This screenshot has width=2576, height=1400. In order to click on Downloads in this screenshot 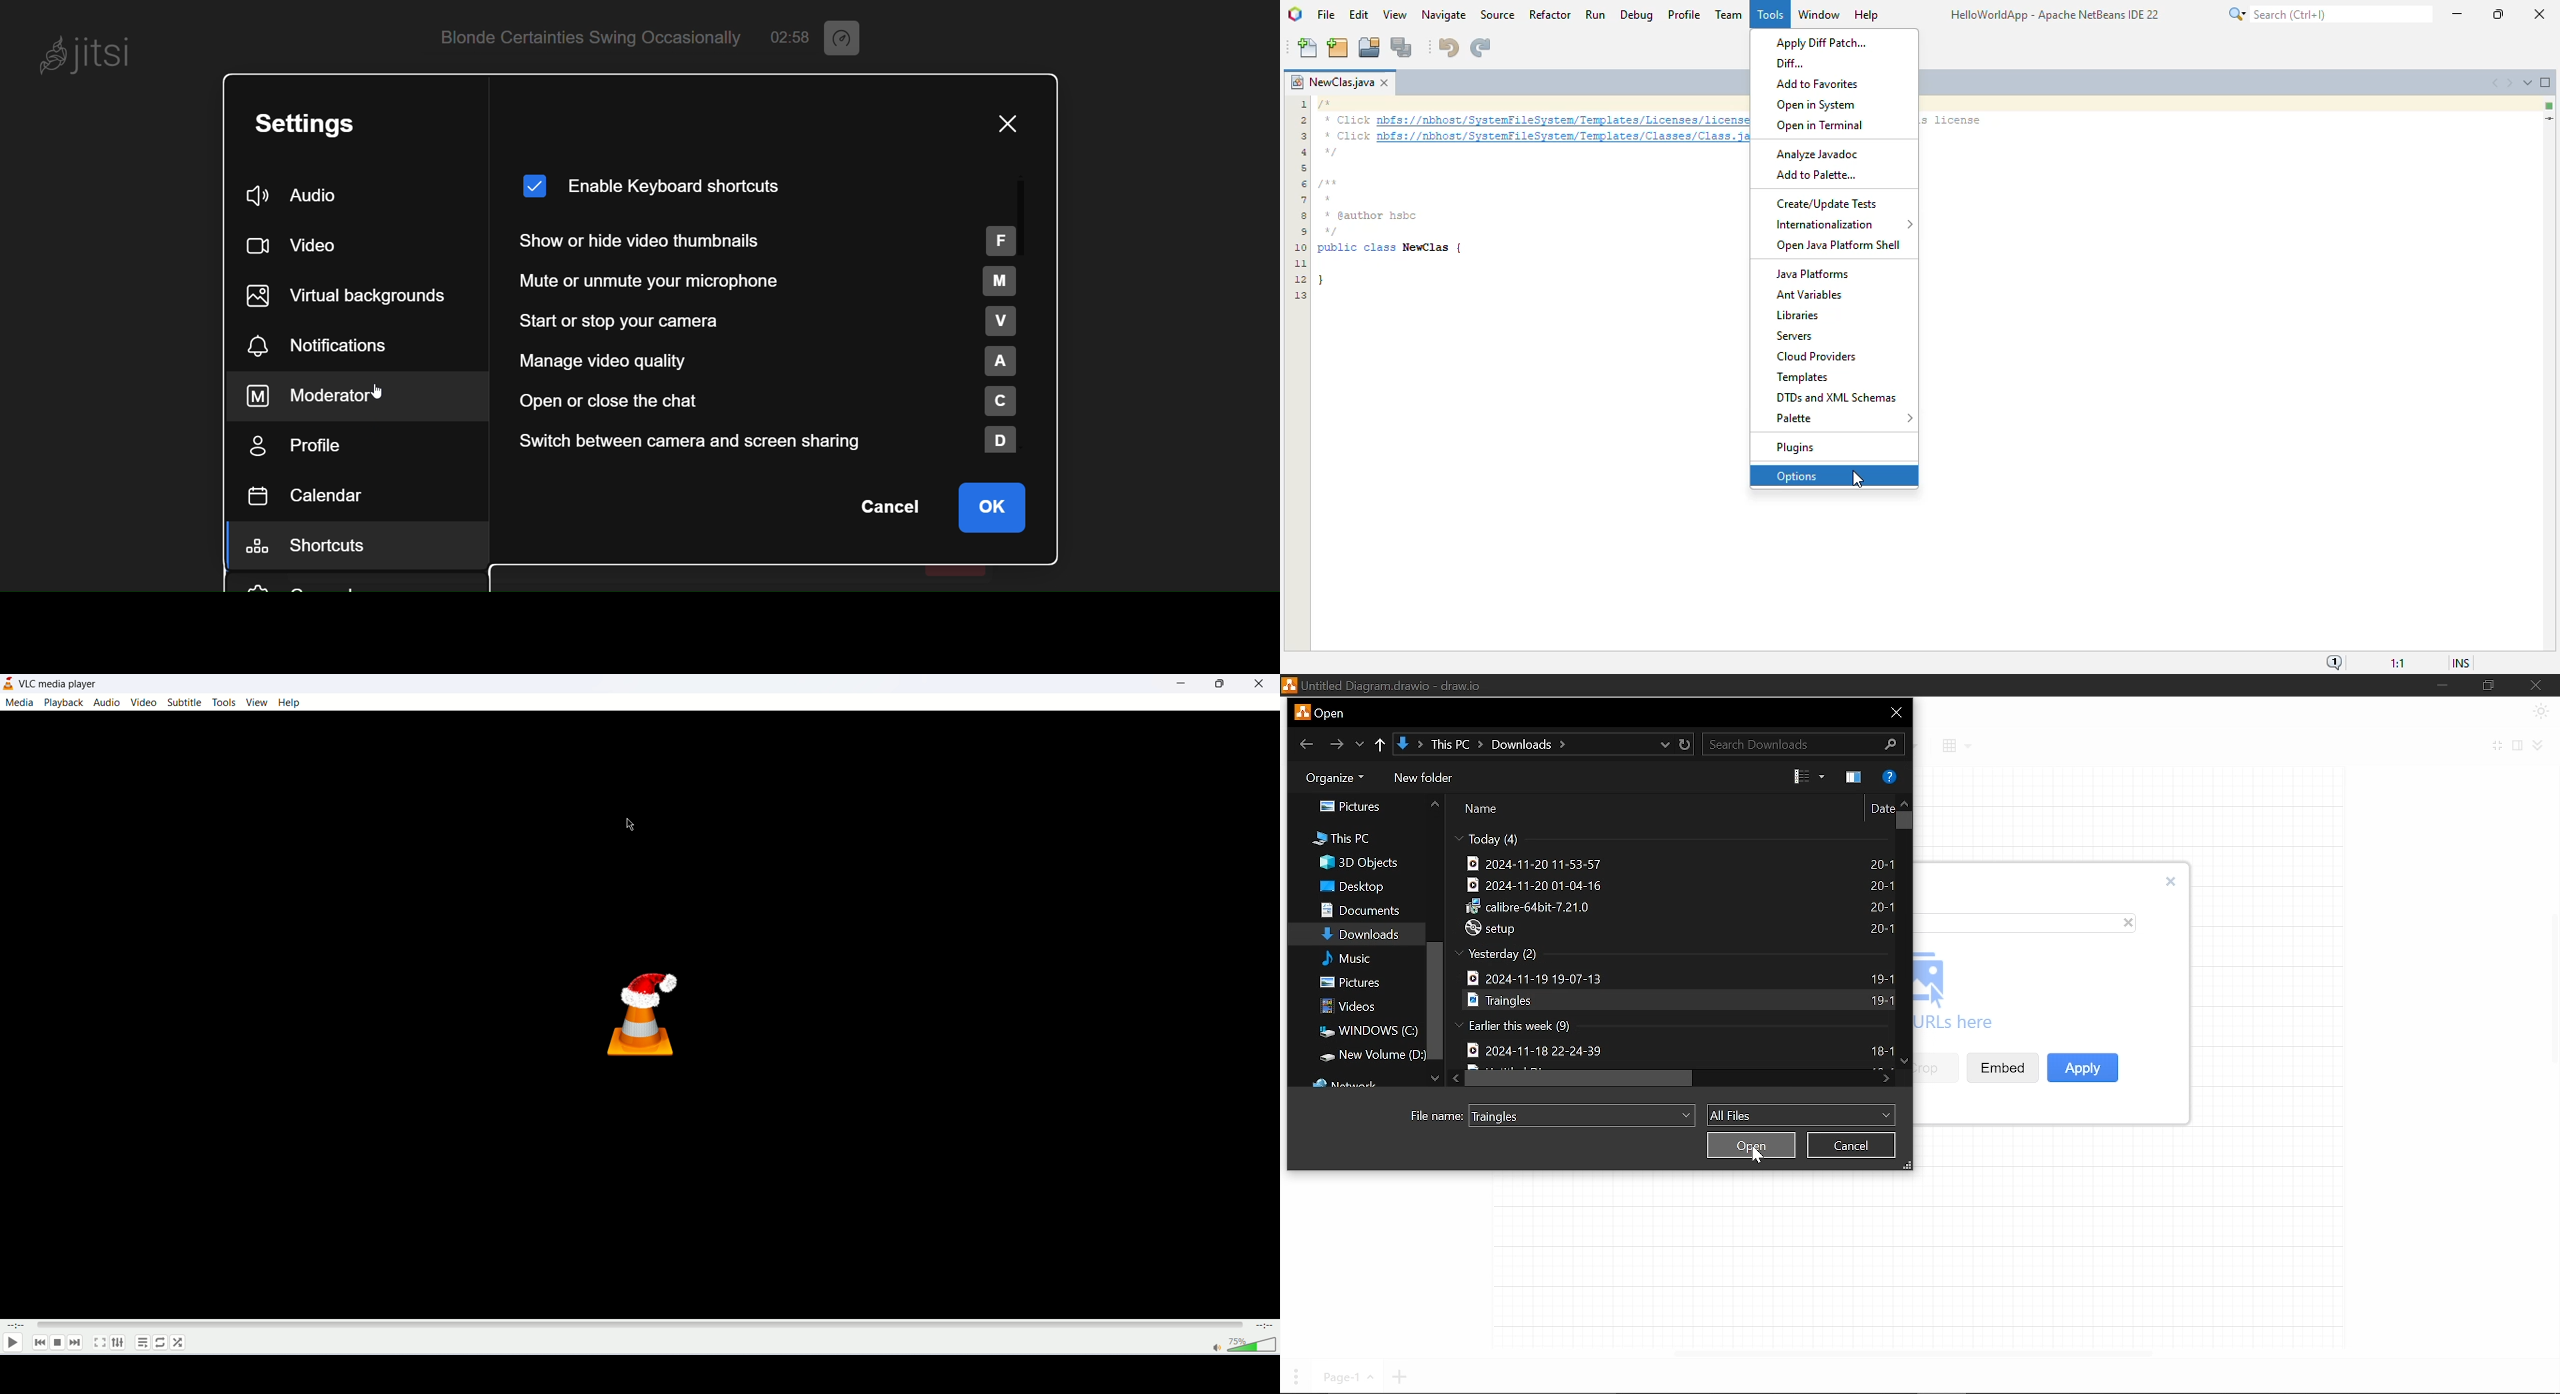, I will do `click(1357, 935)`.